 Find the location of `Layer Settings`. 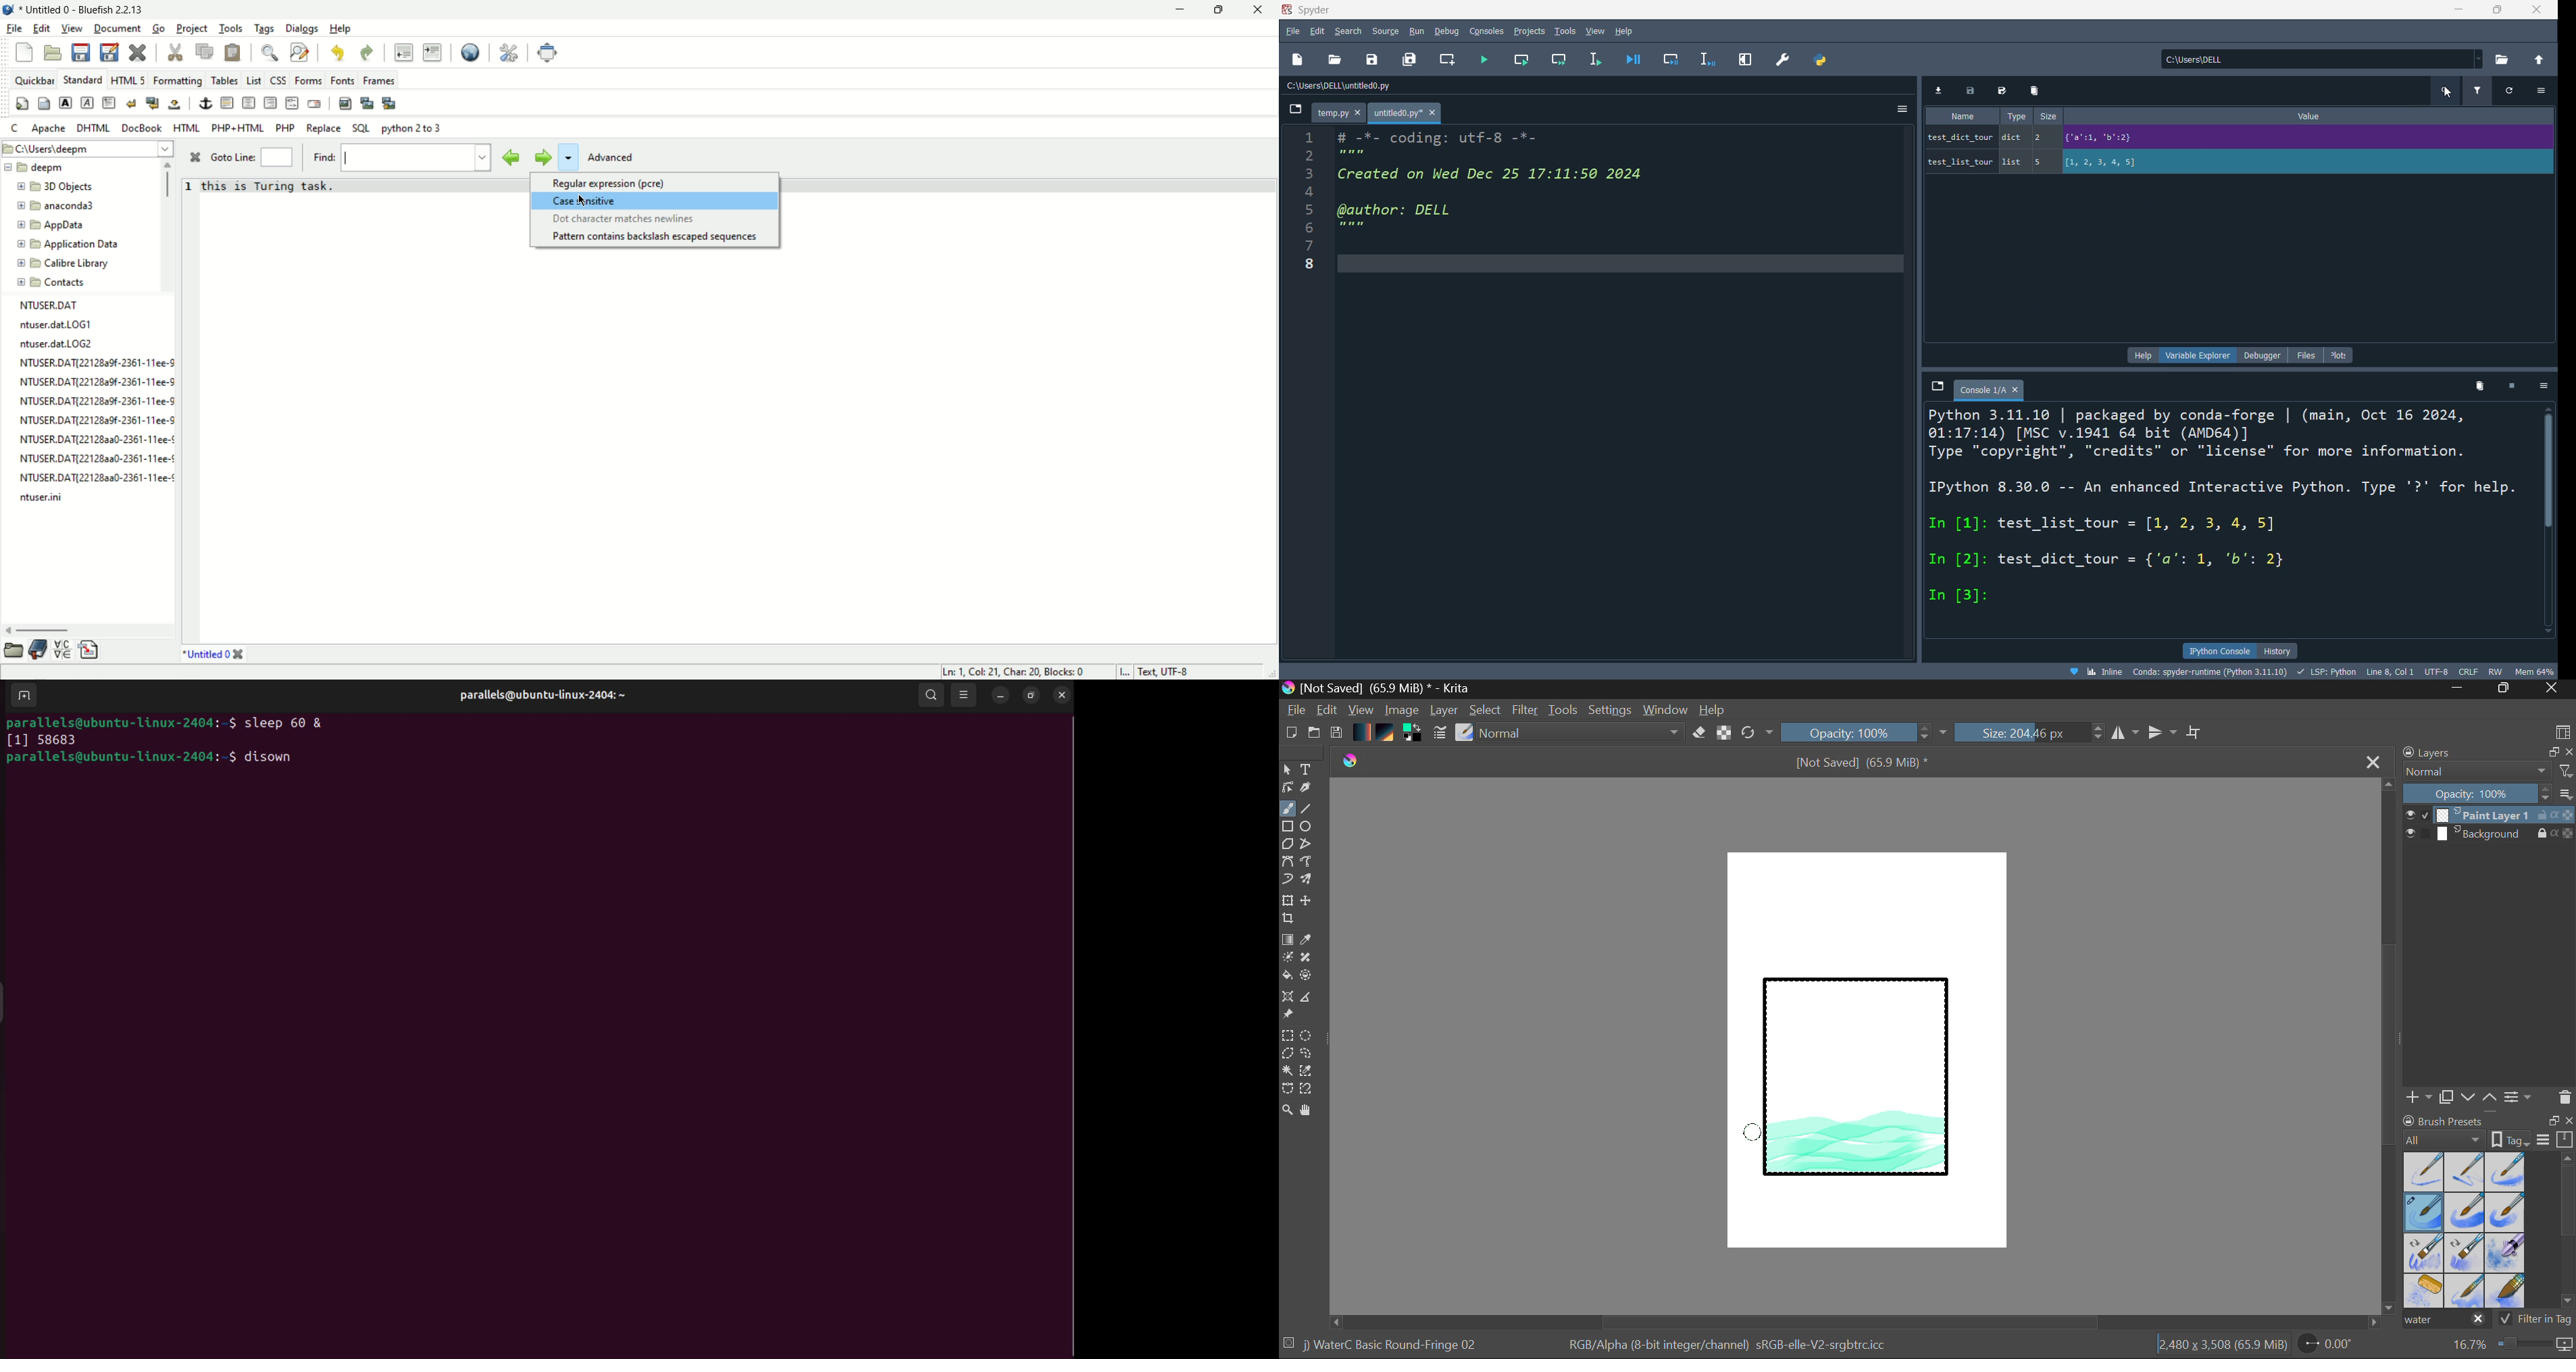

Layer Settings is located at coordinates (2519, 1096).